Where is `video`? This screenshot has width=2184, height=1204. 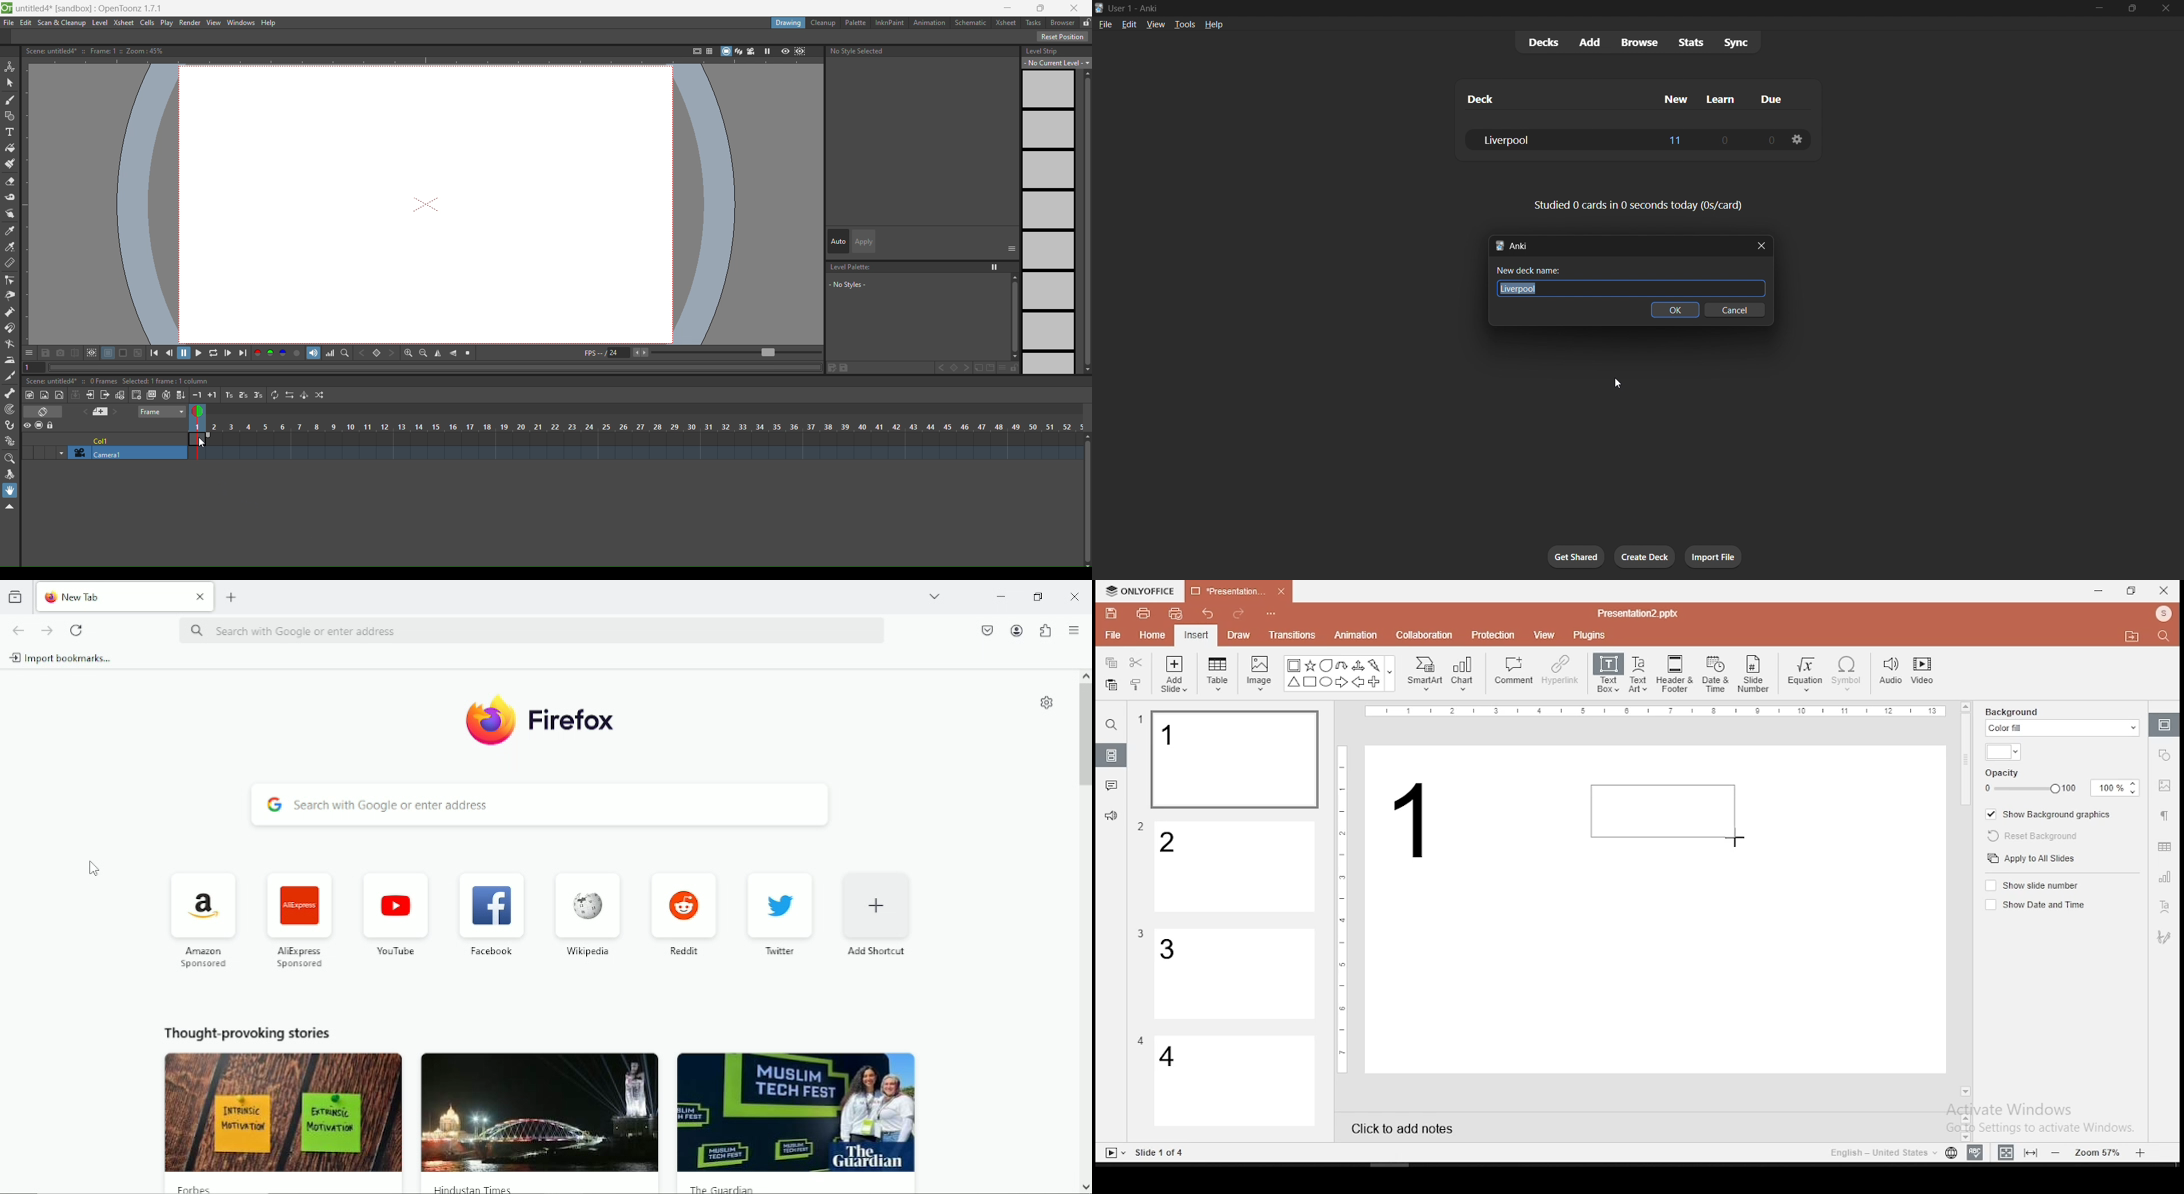
video is located at coordinates (1923, 673).